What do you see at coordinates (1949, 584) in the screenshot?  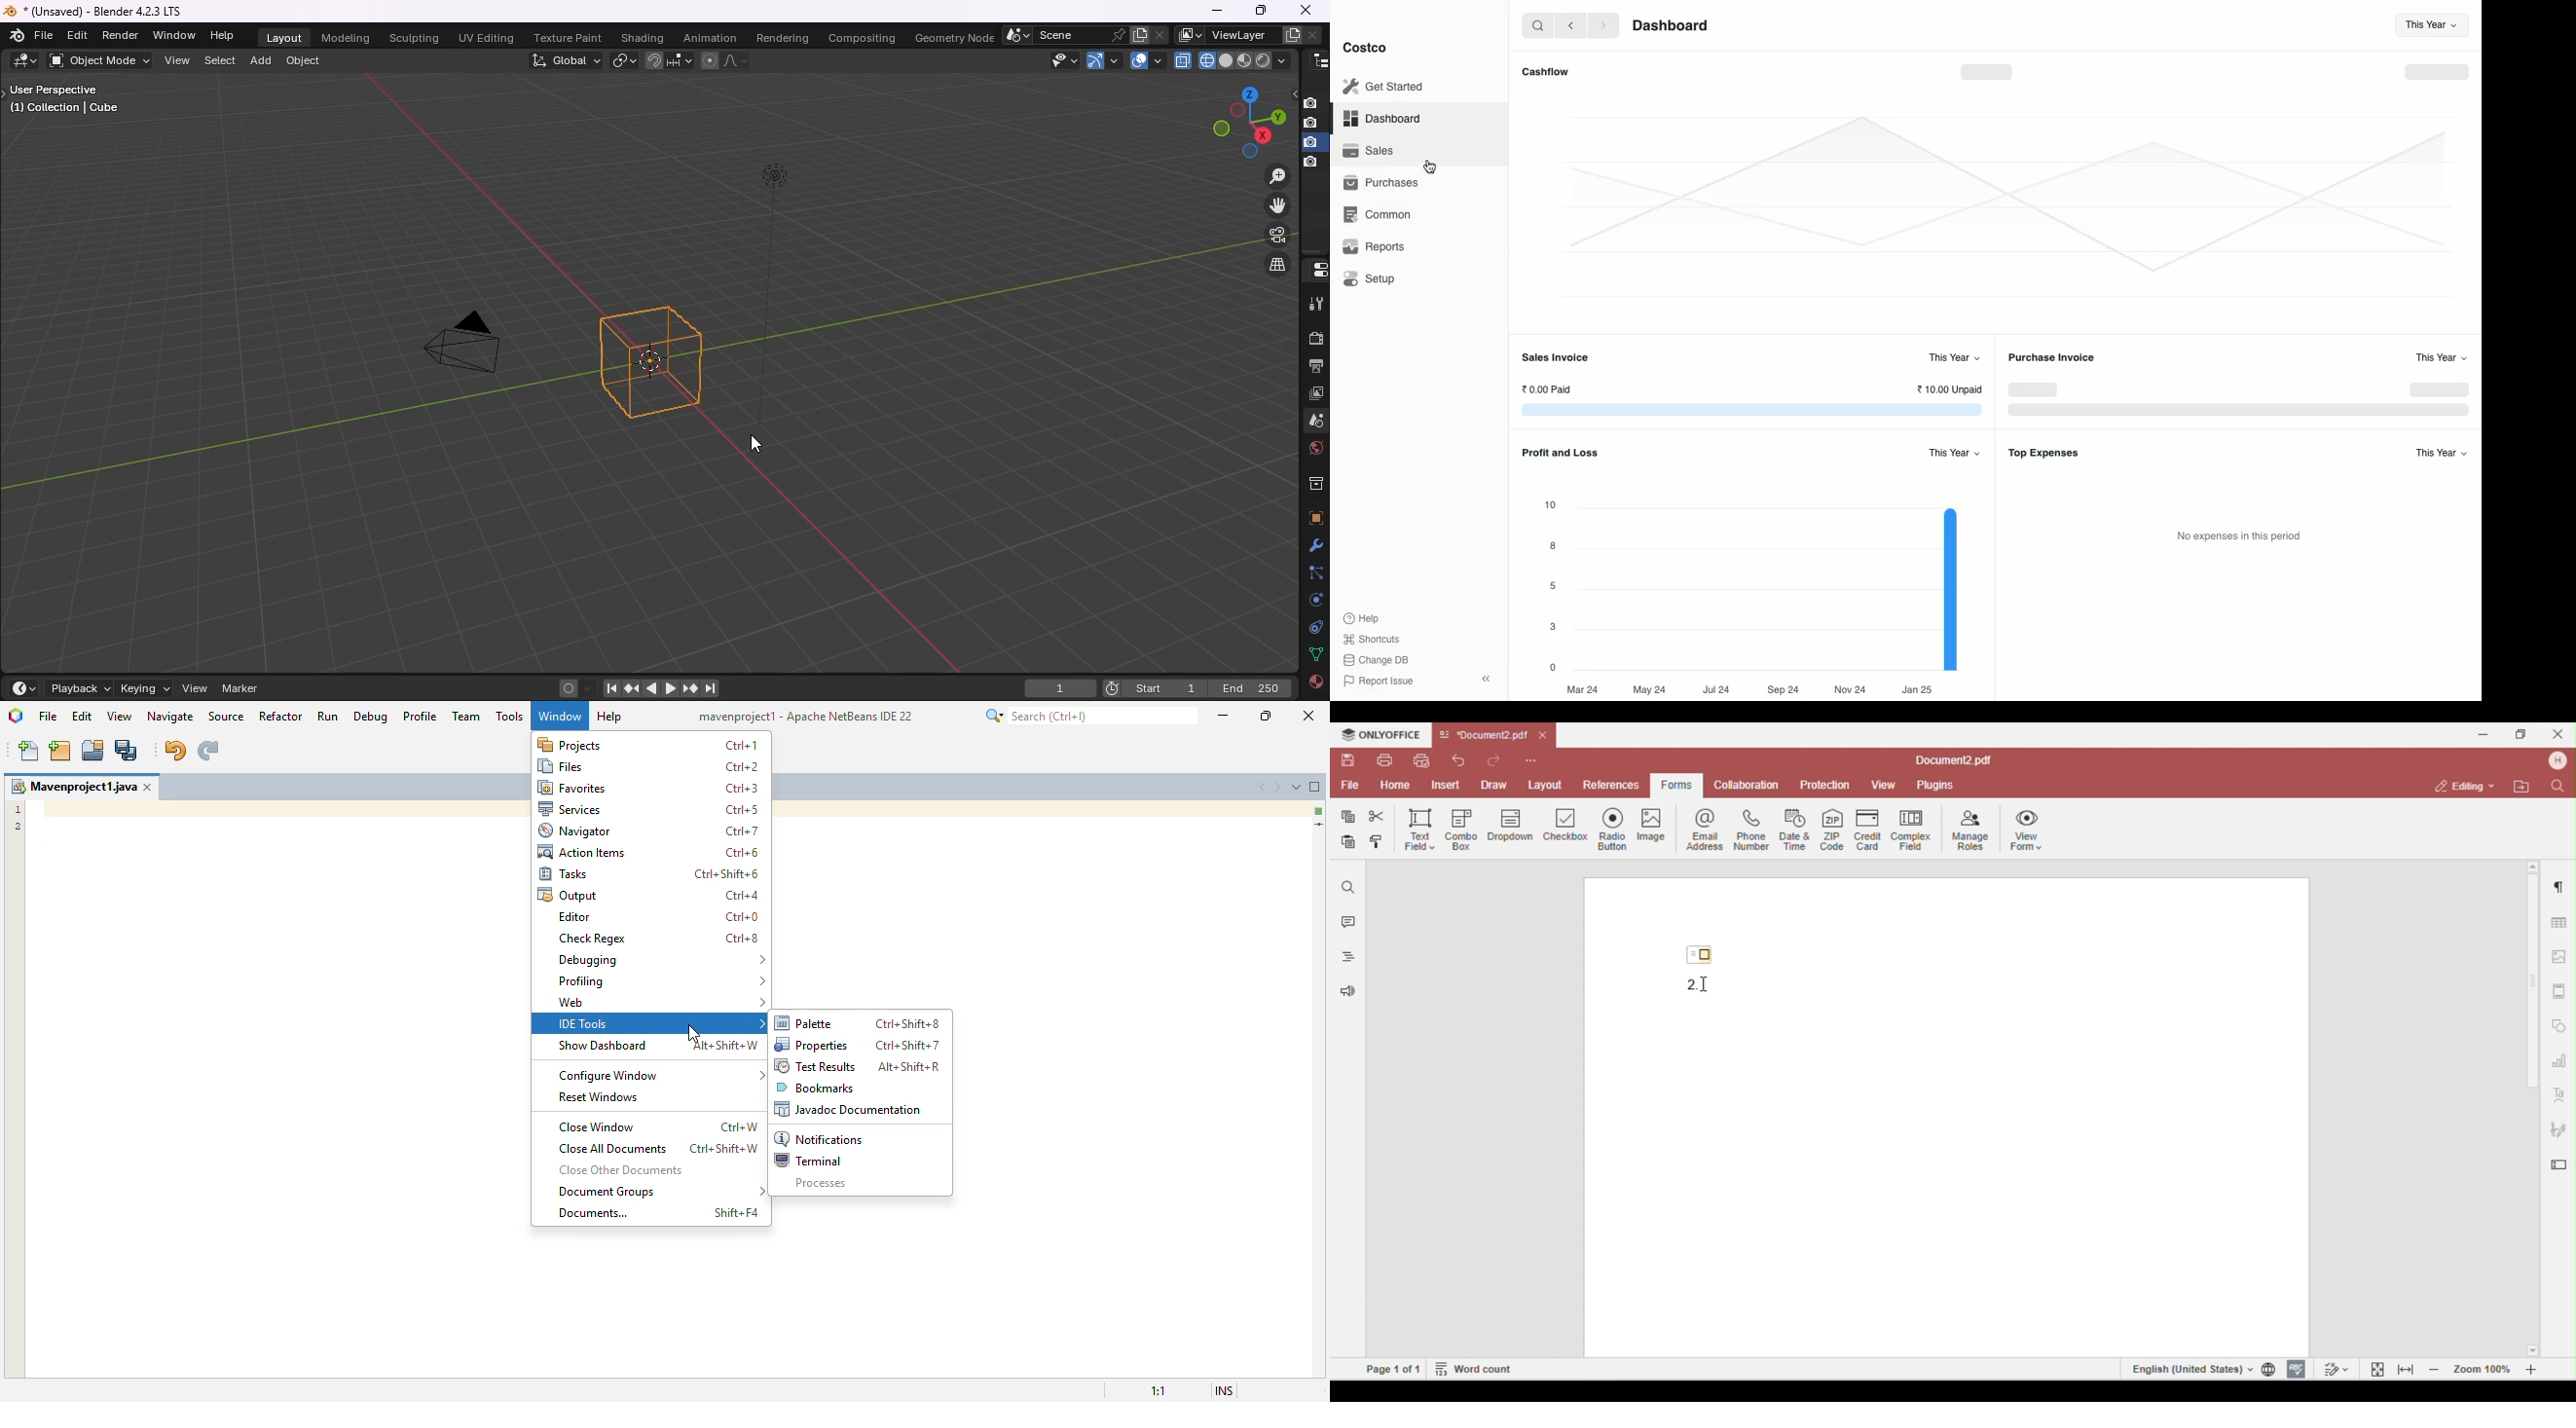 I see `graph` at bounding box center [1949, 584].